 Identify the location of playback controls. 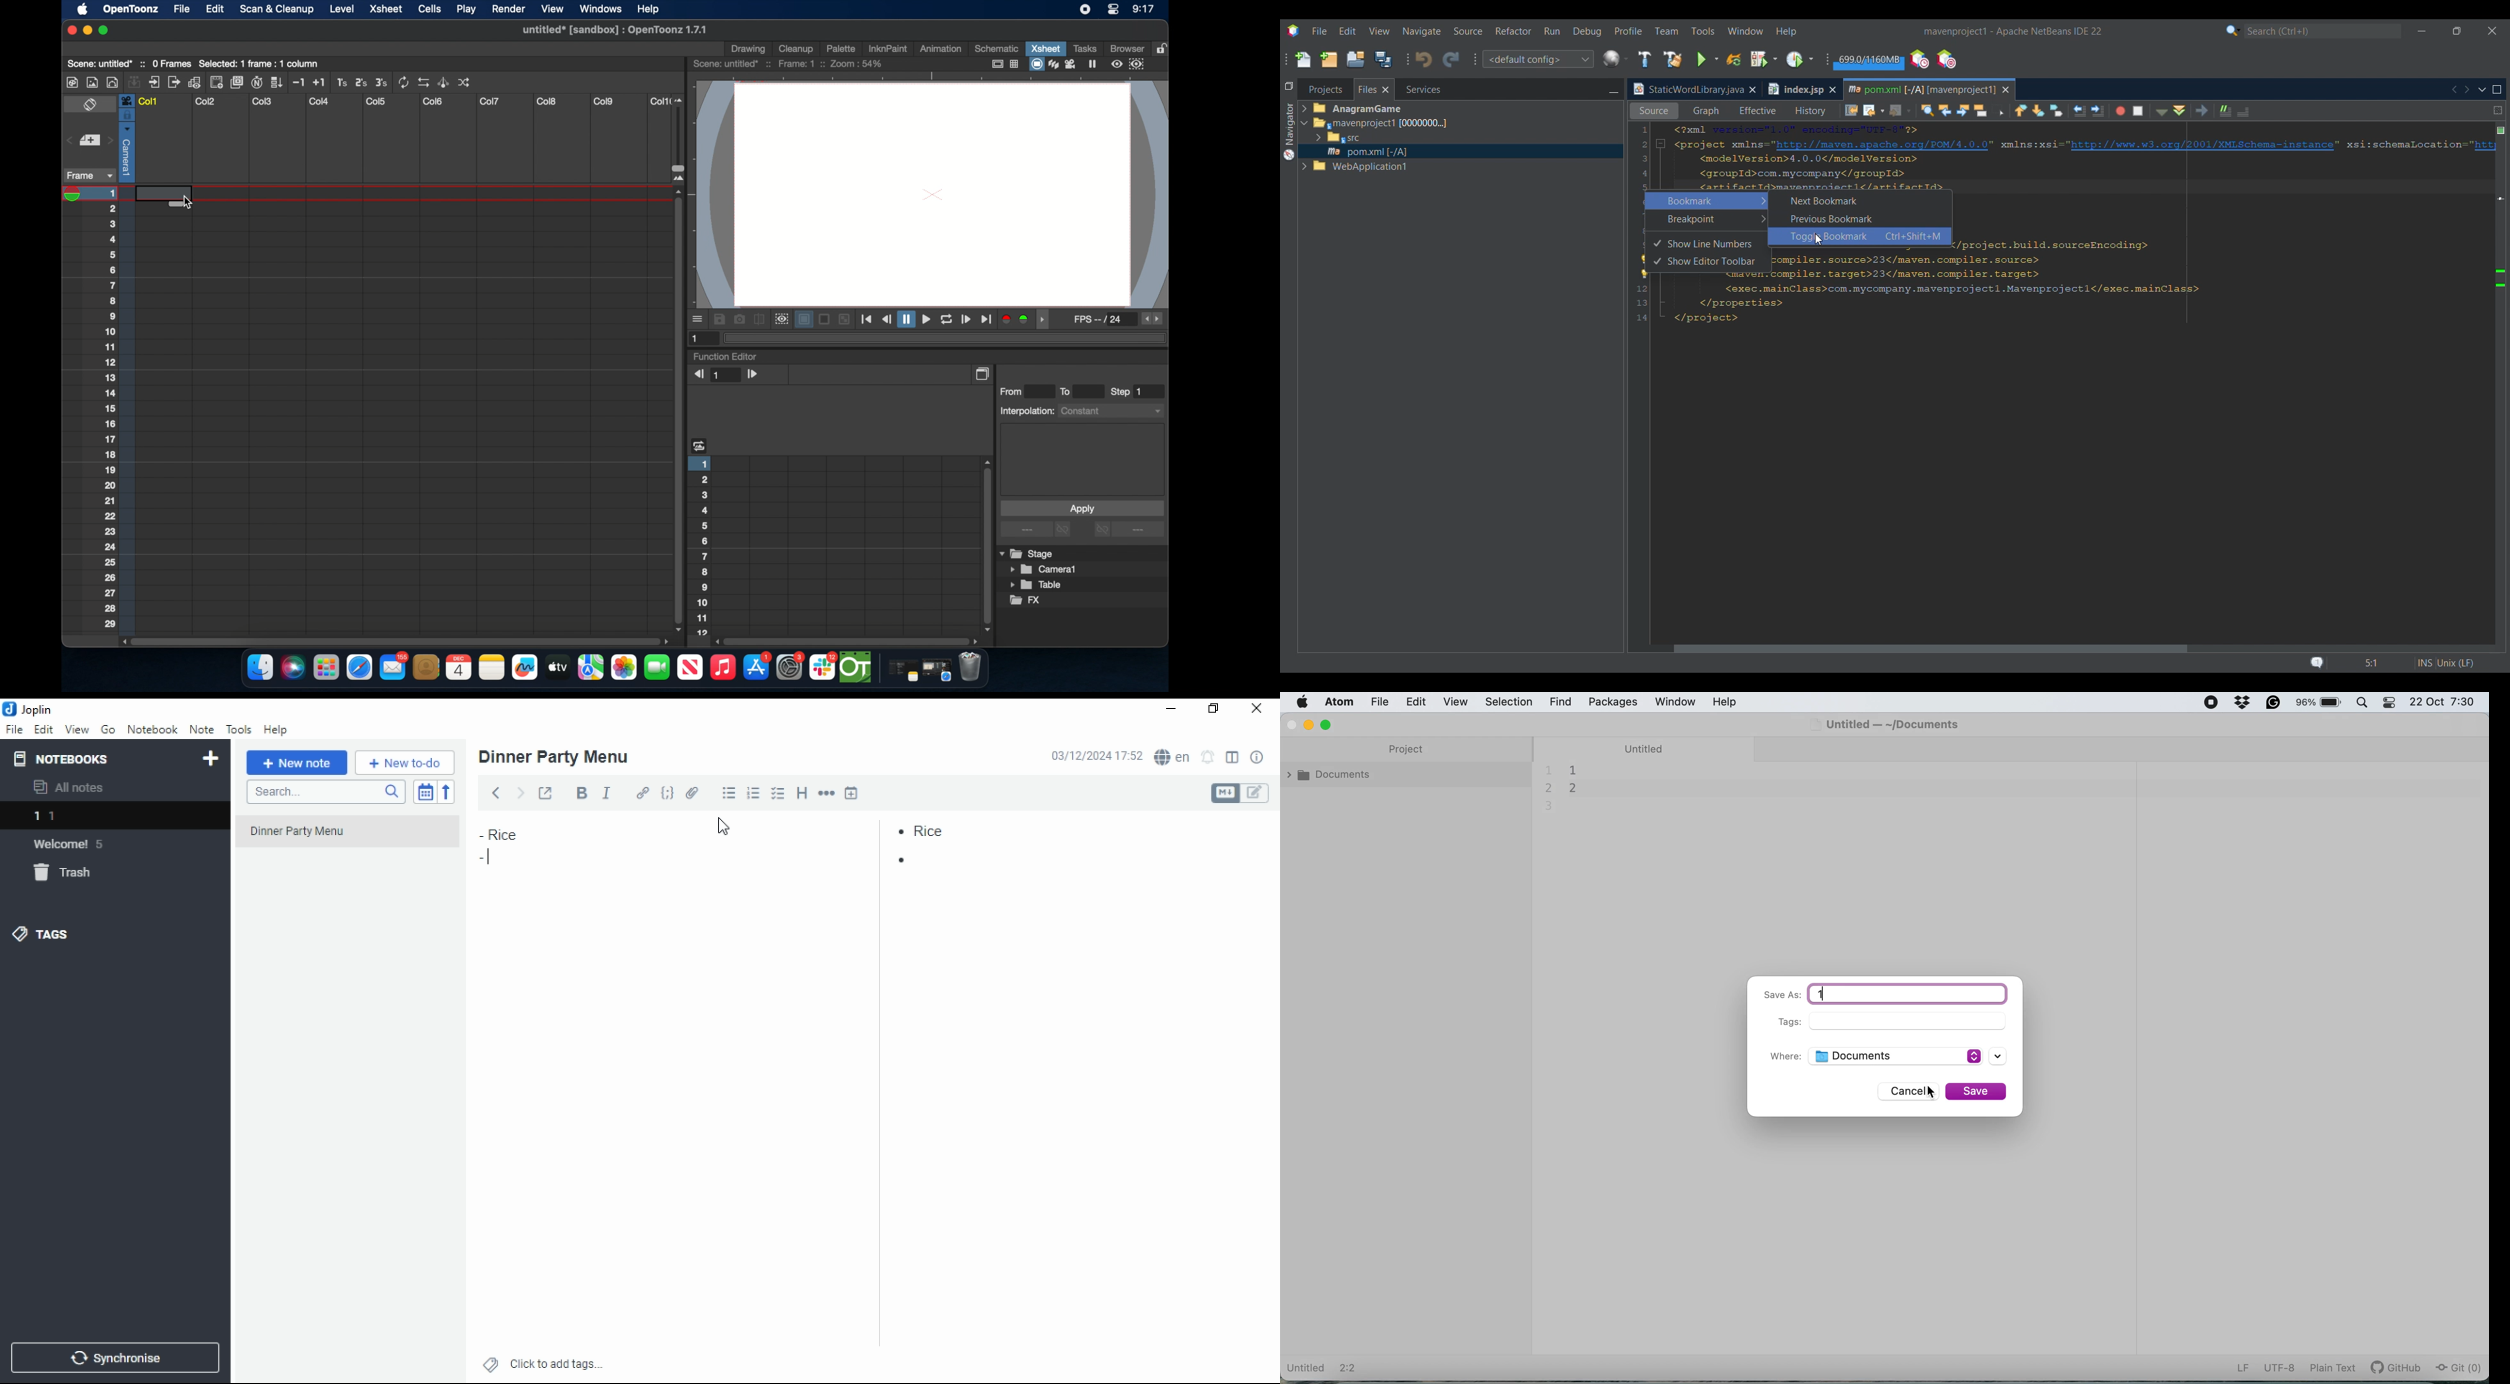
(927, 320).